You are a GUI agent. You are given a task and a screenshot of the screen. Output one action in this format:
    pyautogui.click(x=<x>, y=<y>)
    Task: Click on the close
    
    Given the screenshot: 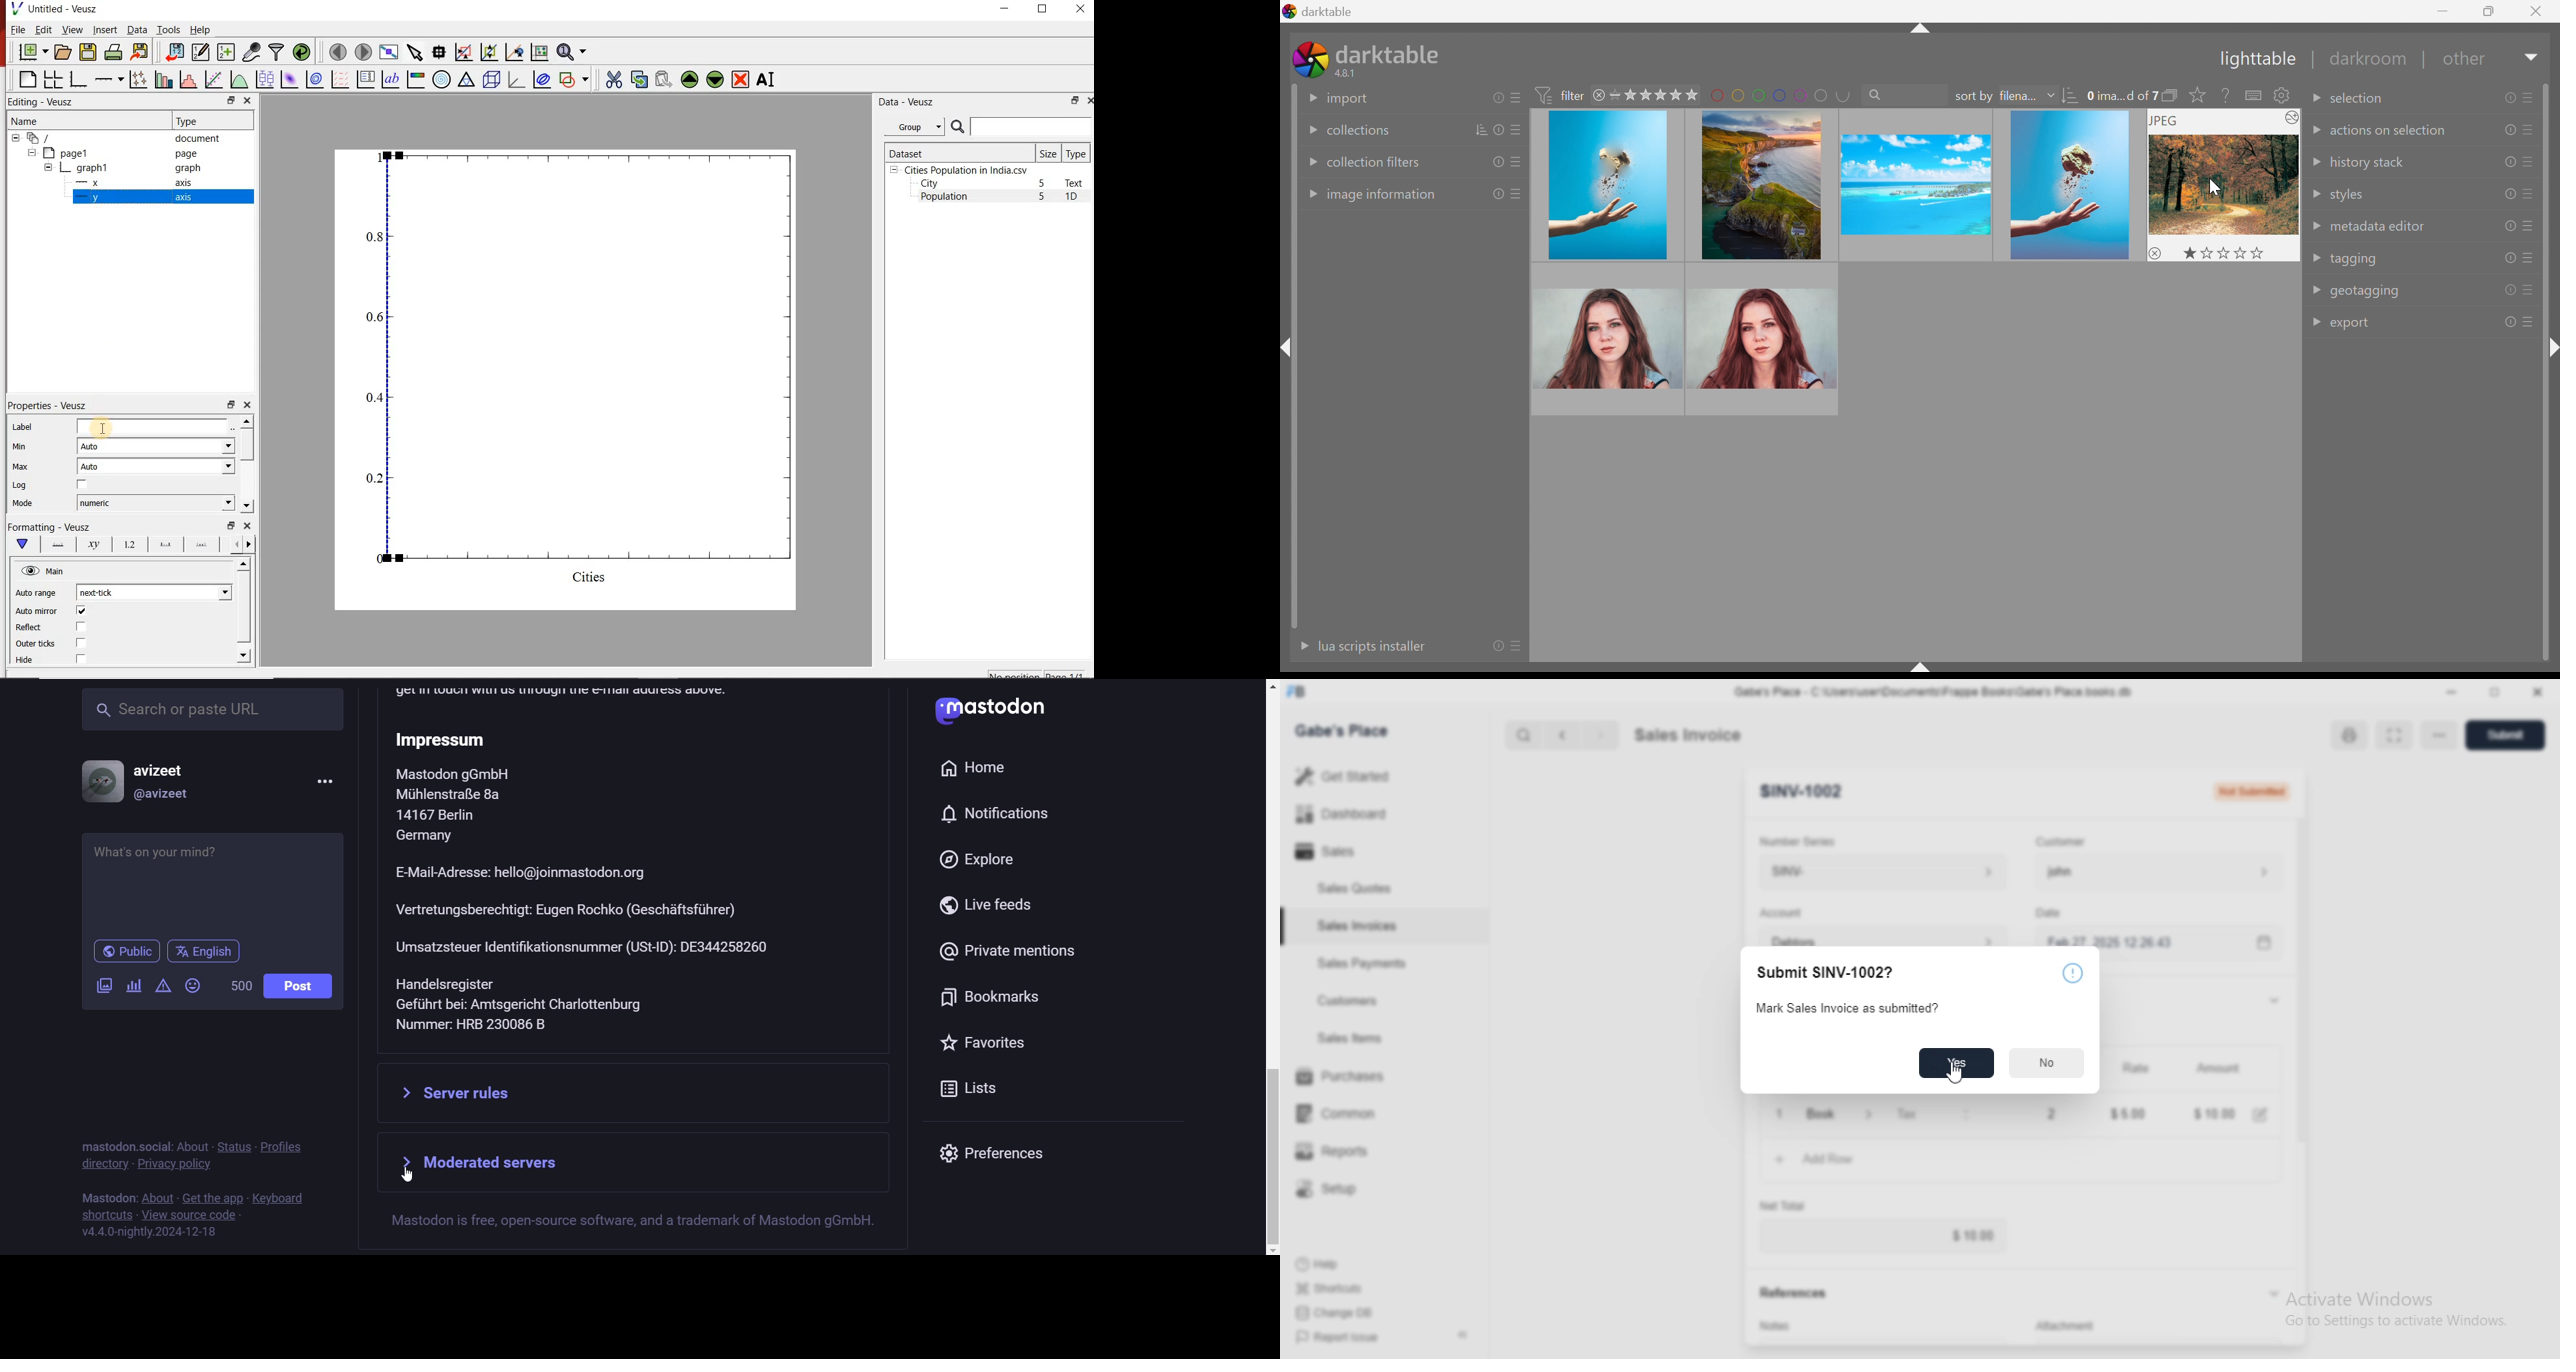 What is the action you would take?
    pyautogui.click(x=247, y=406)
    